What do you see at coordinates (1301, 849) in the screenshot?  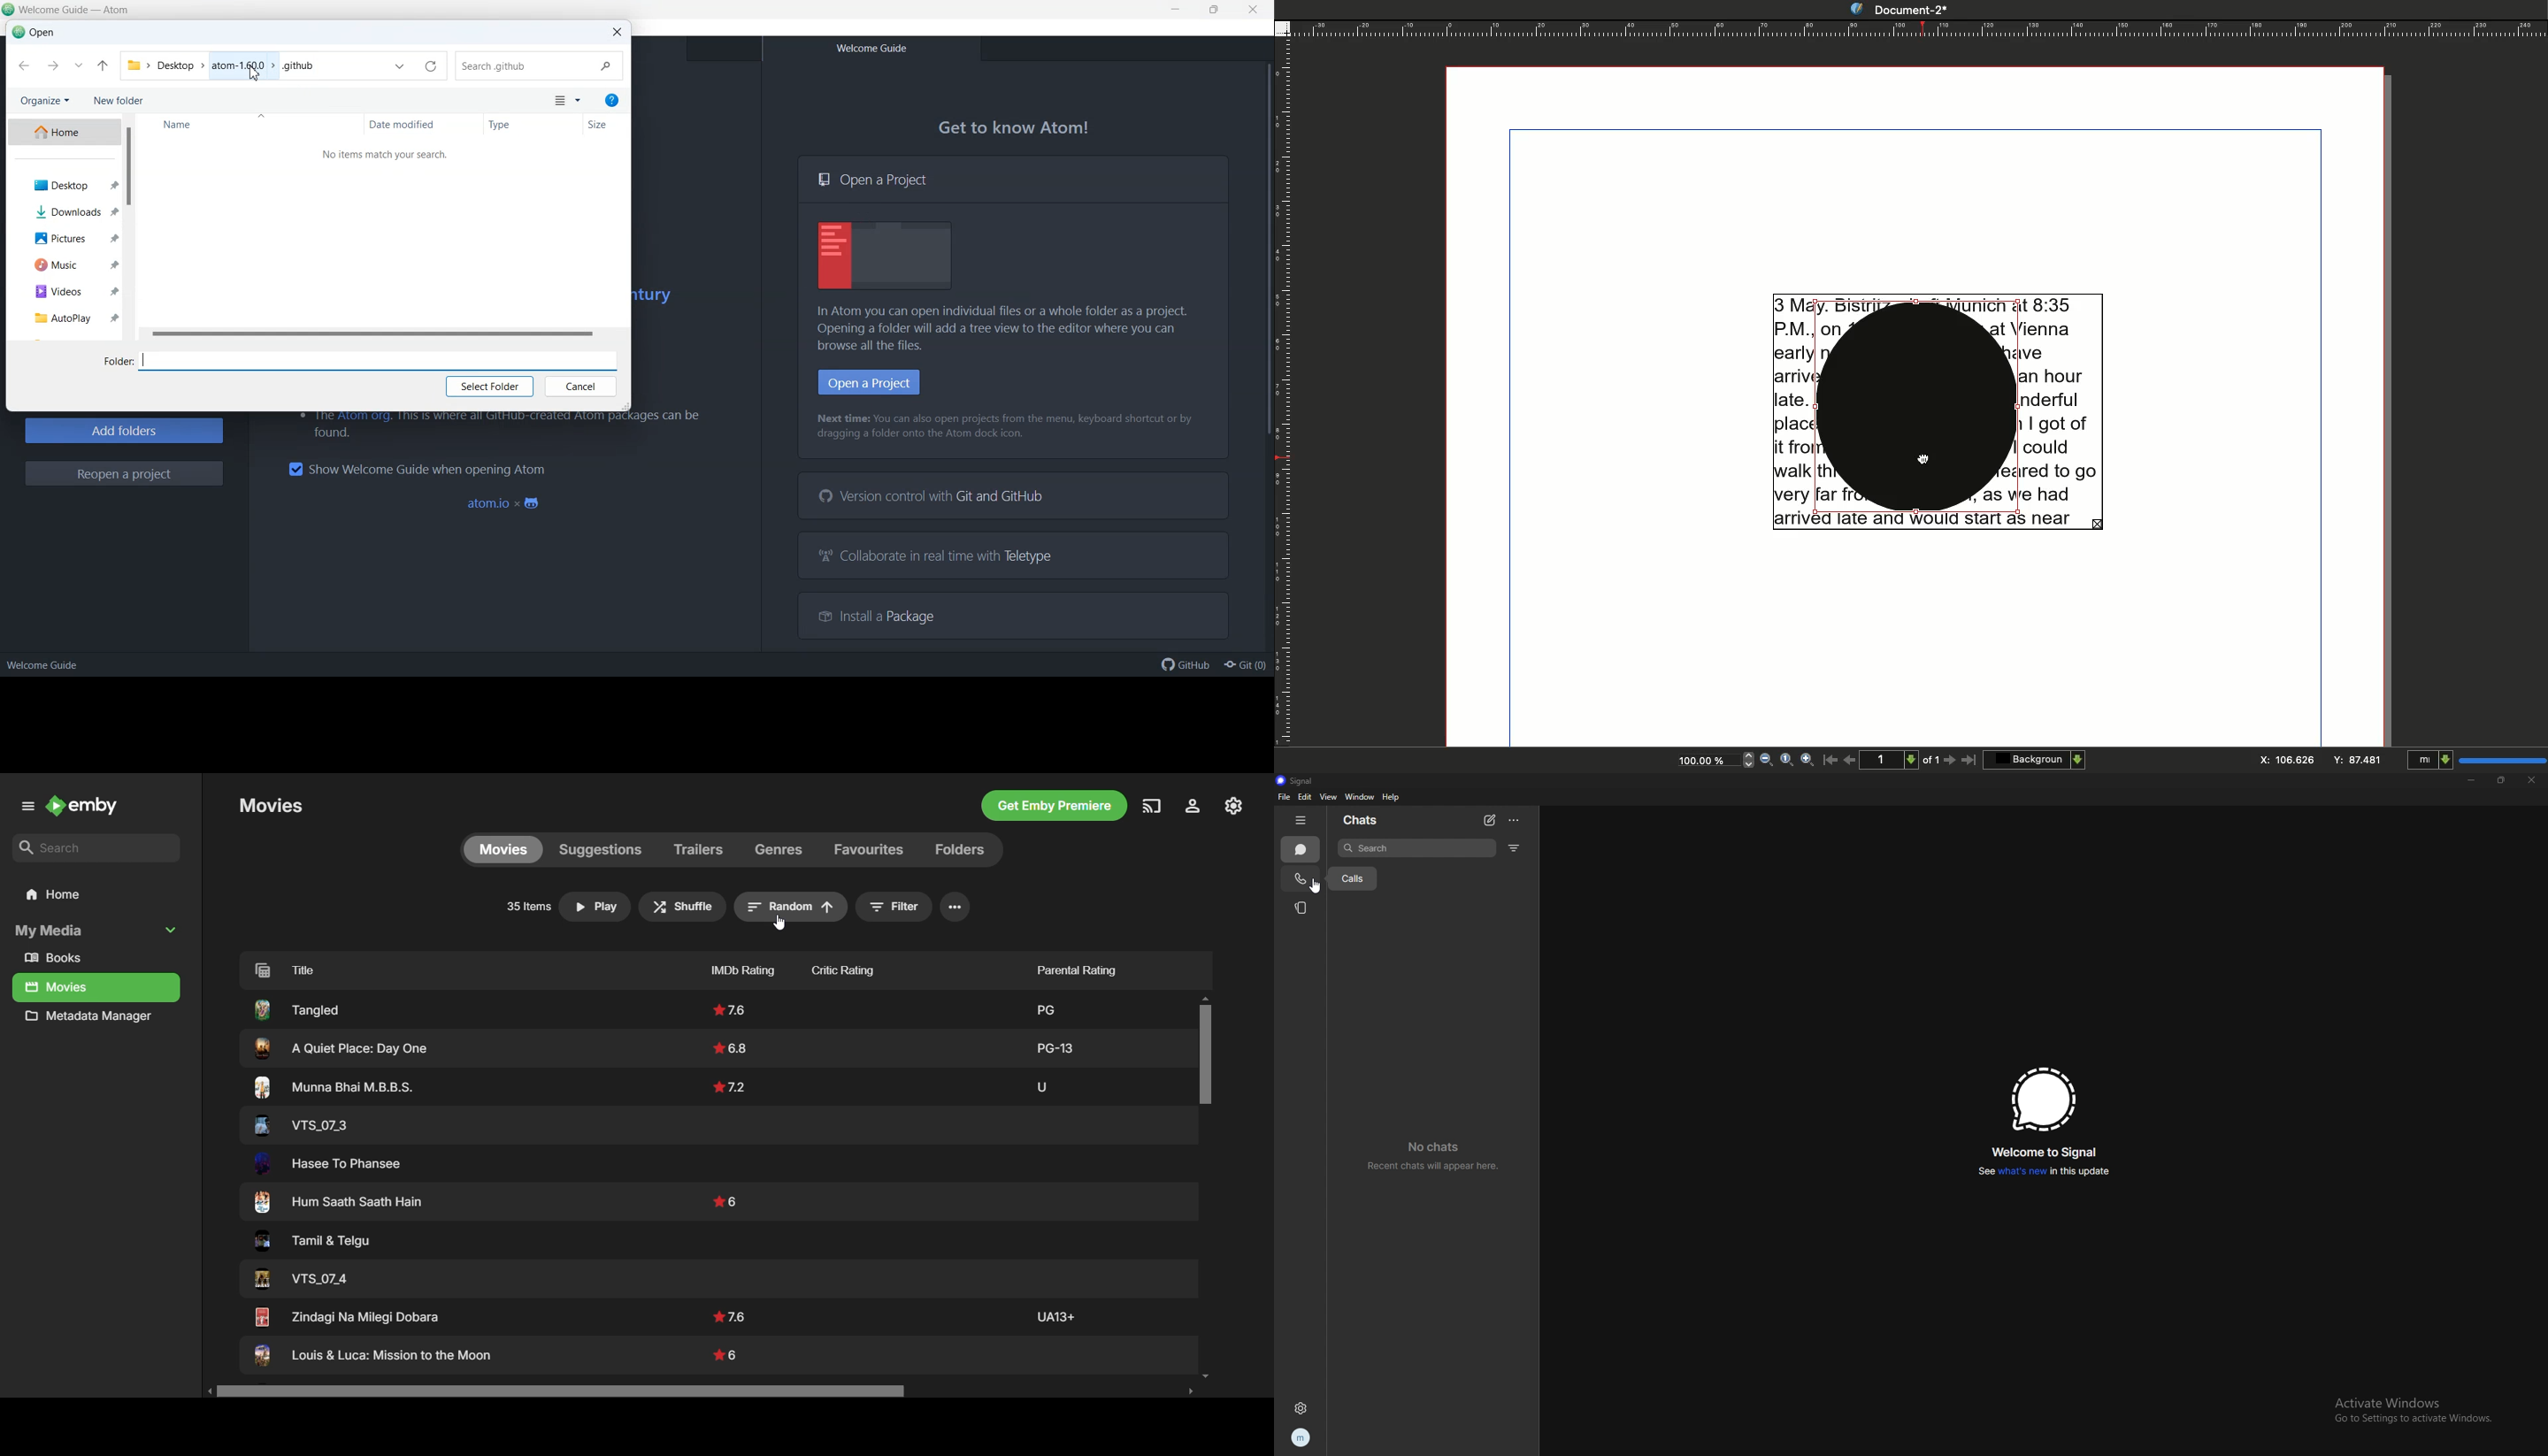 I see `chats` at bounding box center [1301, 849].